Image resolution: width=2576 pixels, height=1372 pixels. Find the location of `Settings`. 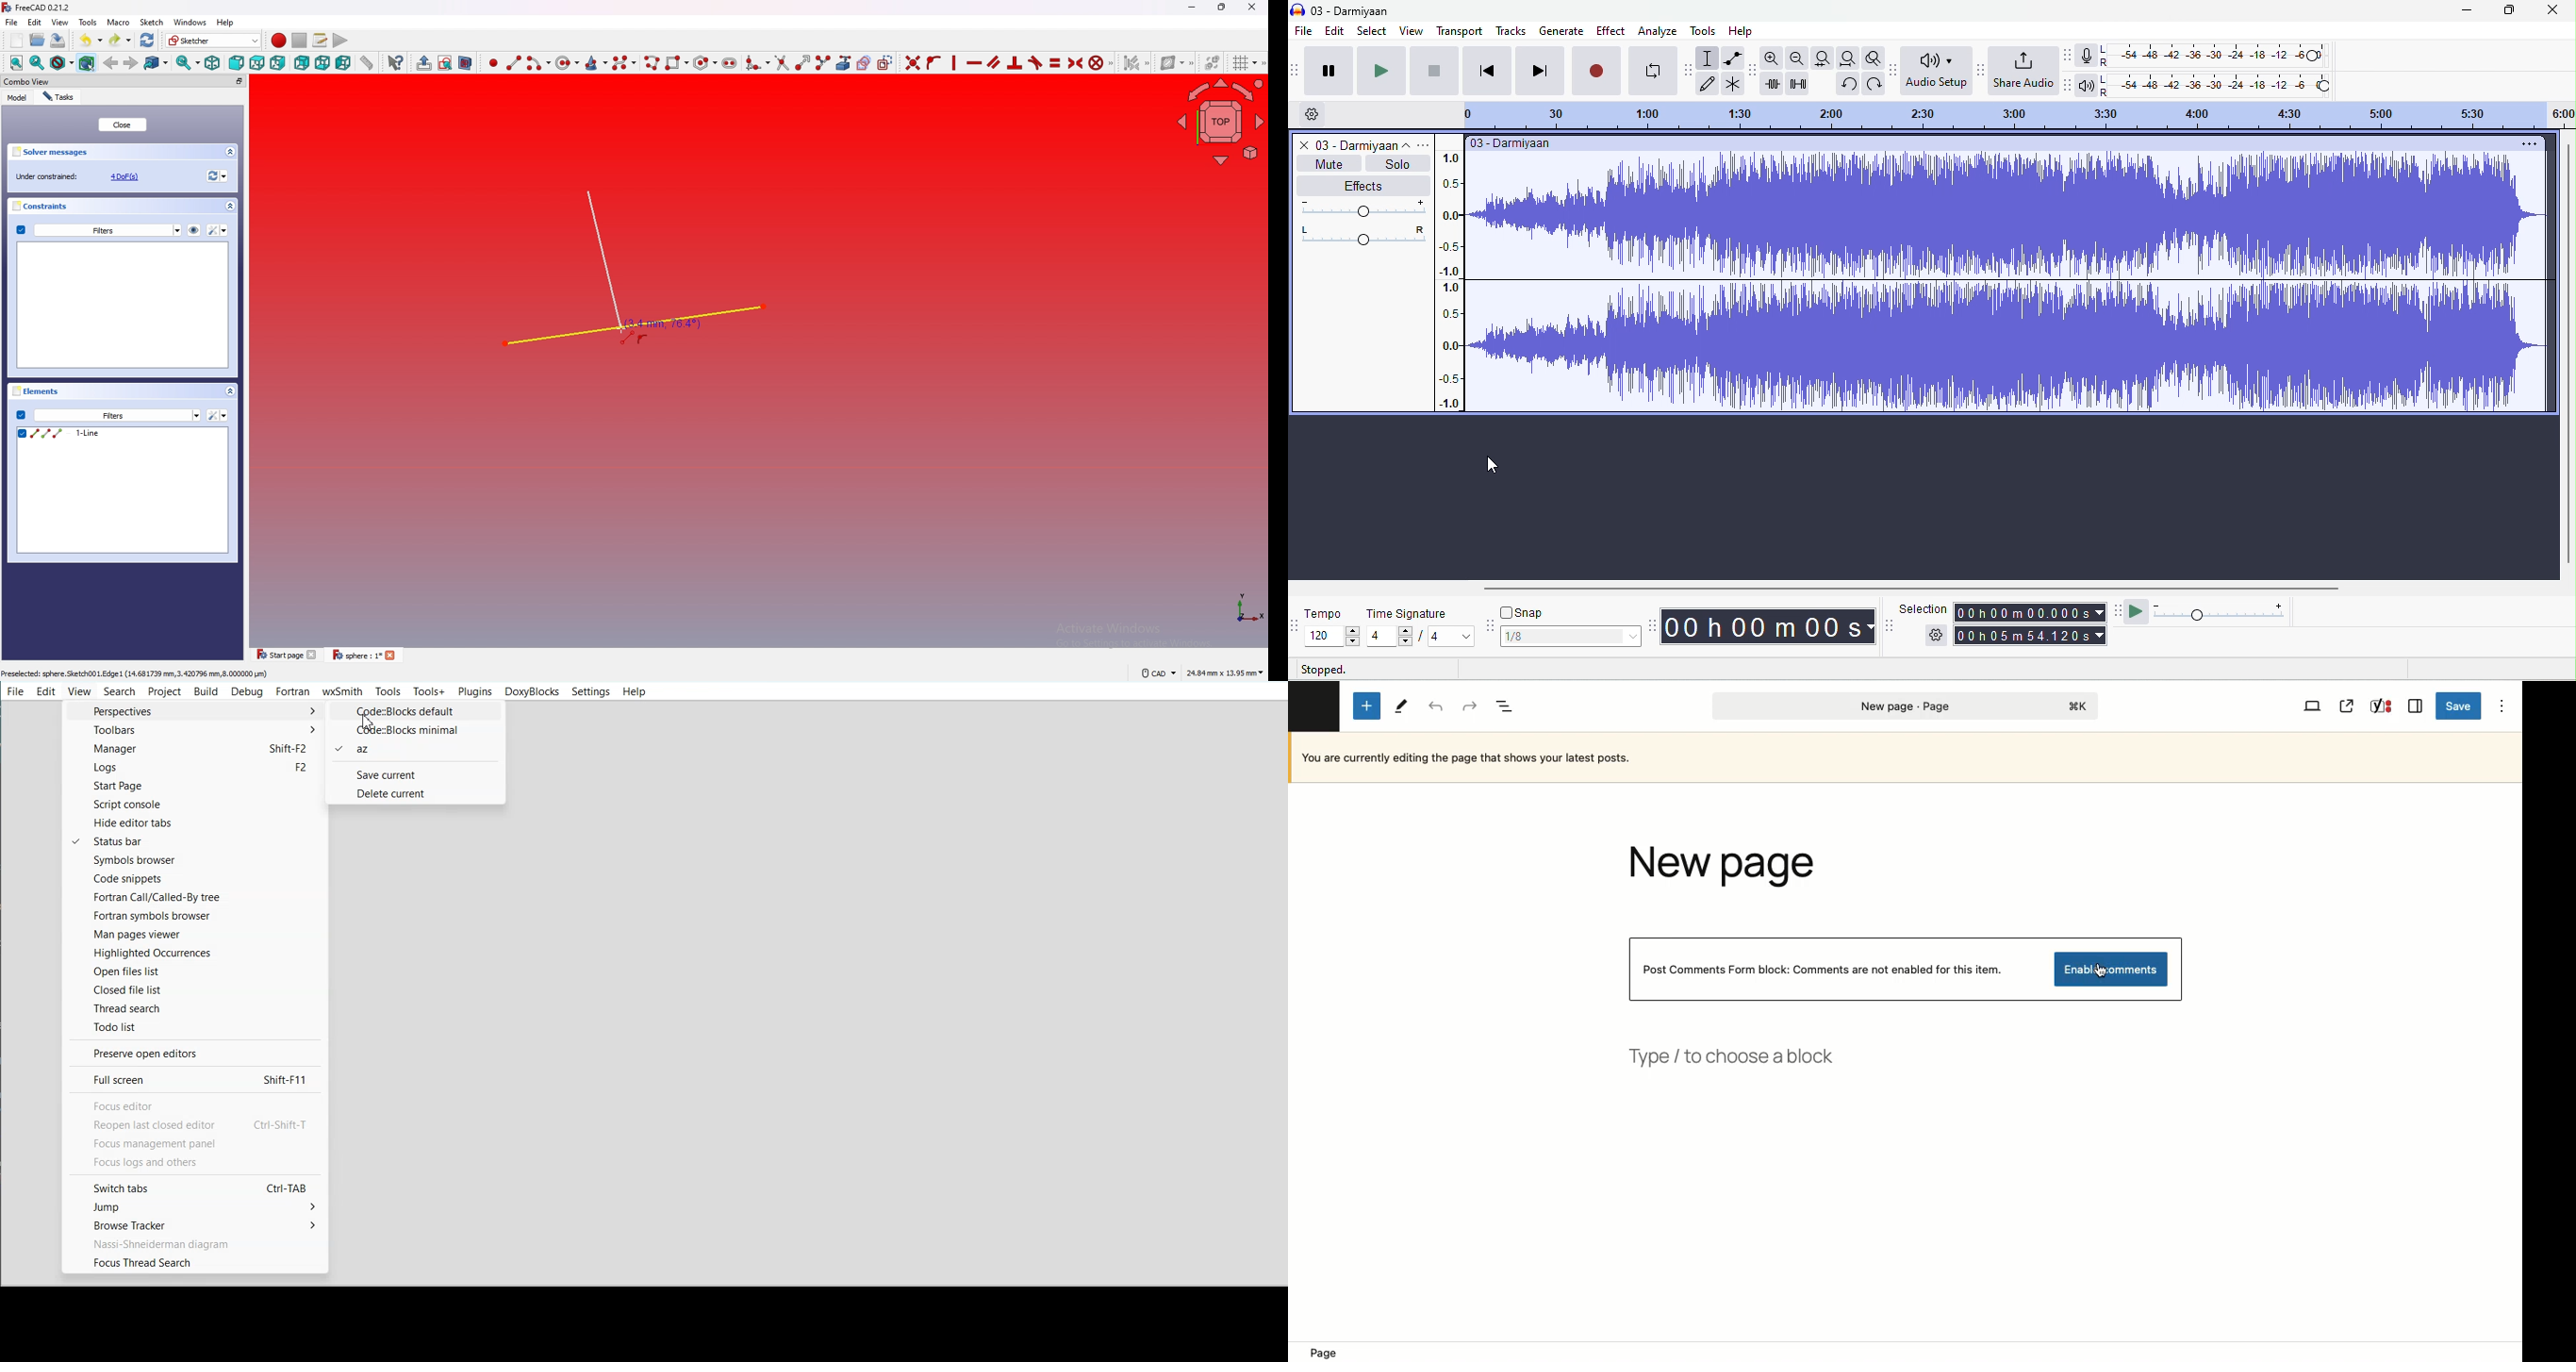

Settings is located at coordinates (218, 230).